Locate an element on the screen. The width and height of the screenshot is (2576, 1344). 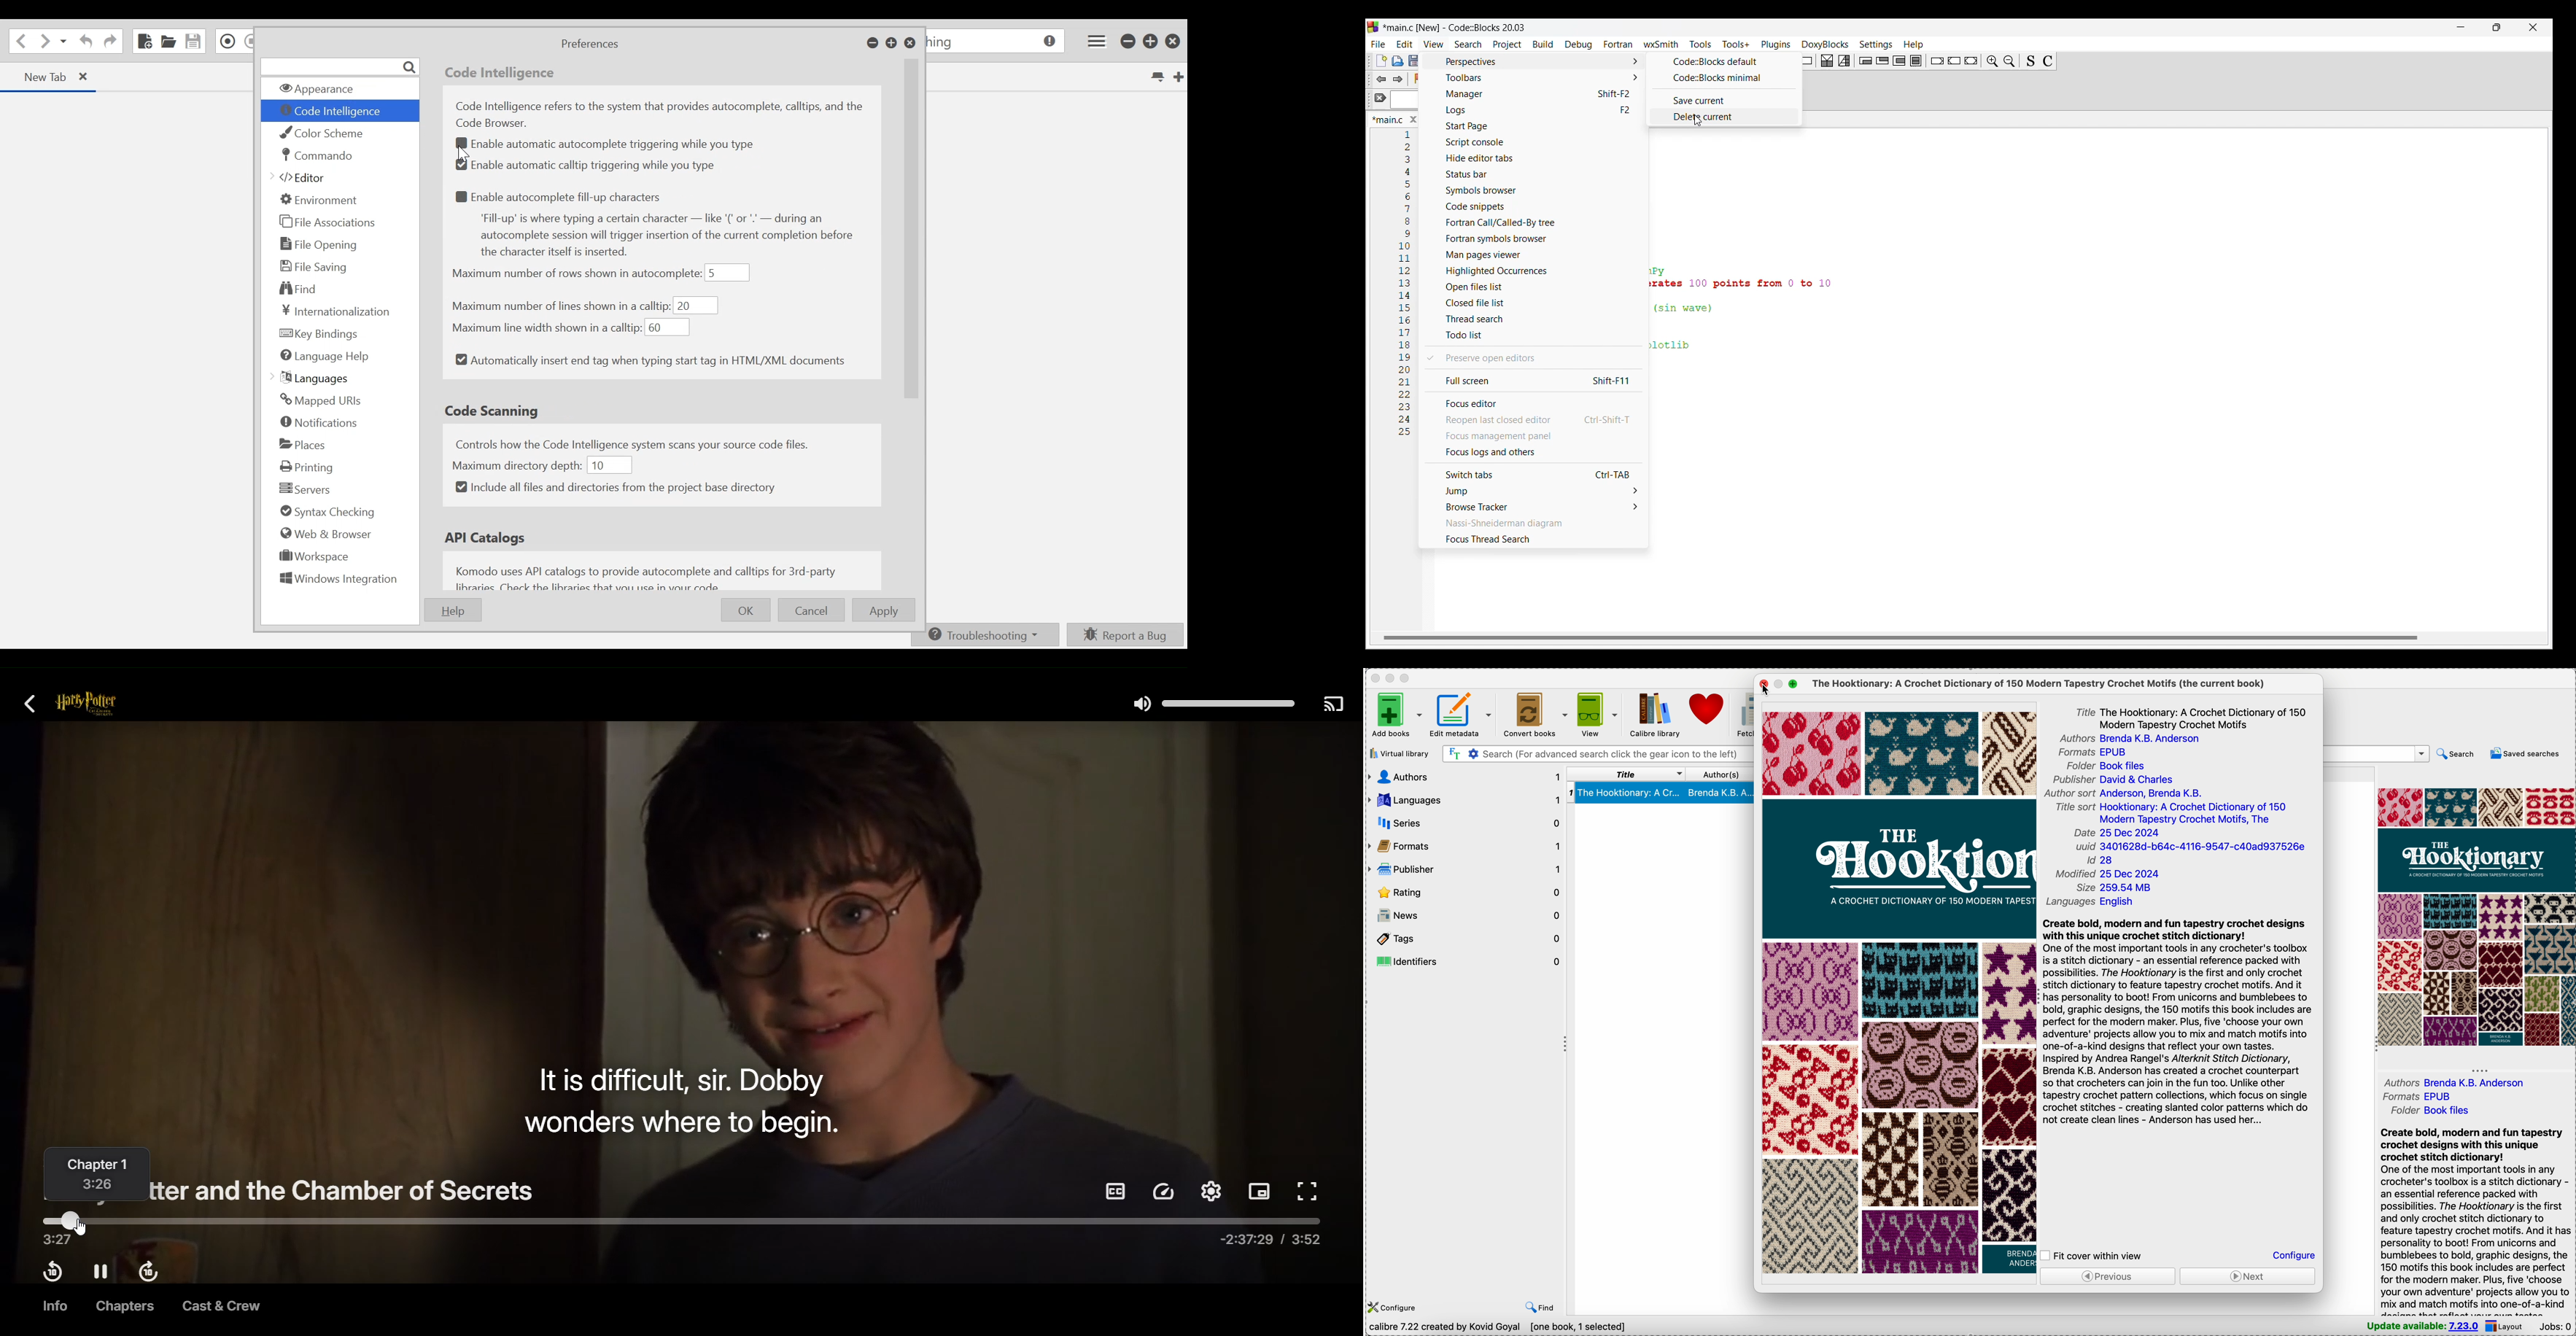
the current book is located at coordinates (2039, 684).